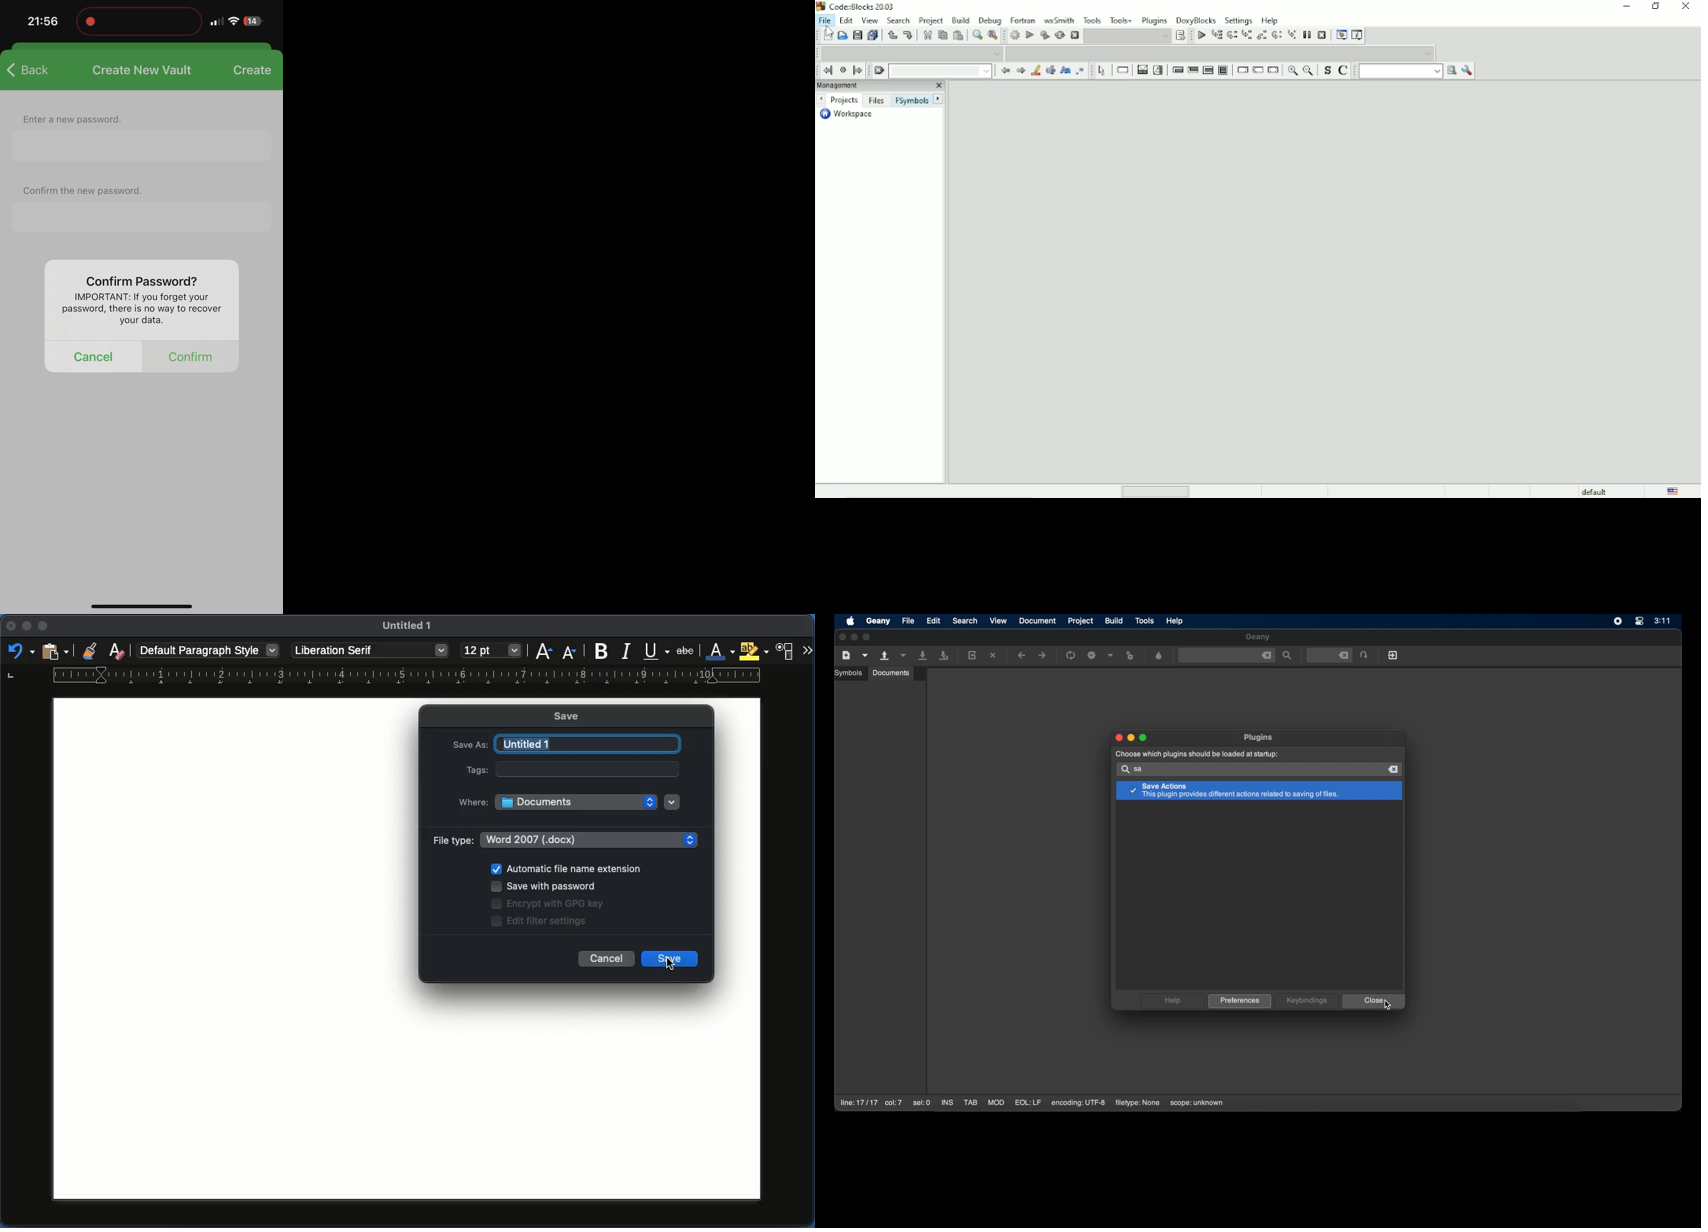  What do you see at coordinates (1021, 71) in the screenshot?
I see `Next` at bounding box center [1021, 71].